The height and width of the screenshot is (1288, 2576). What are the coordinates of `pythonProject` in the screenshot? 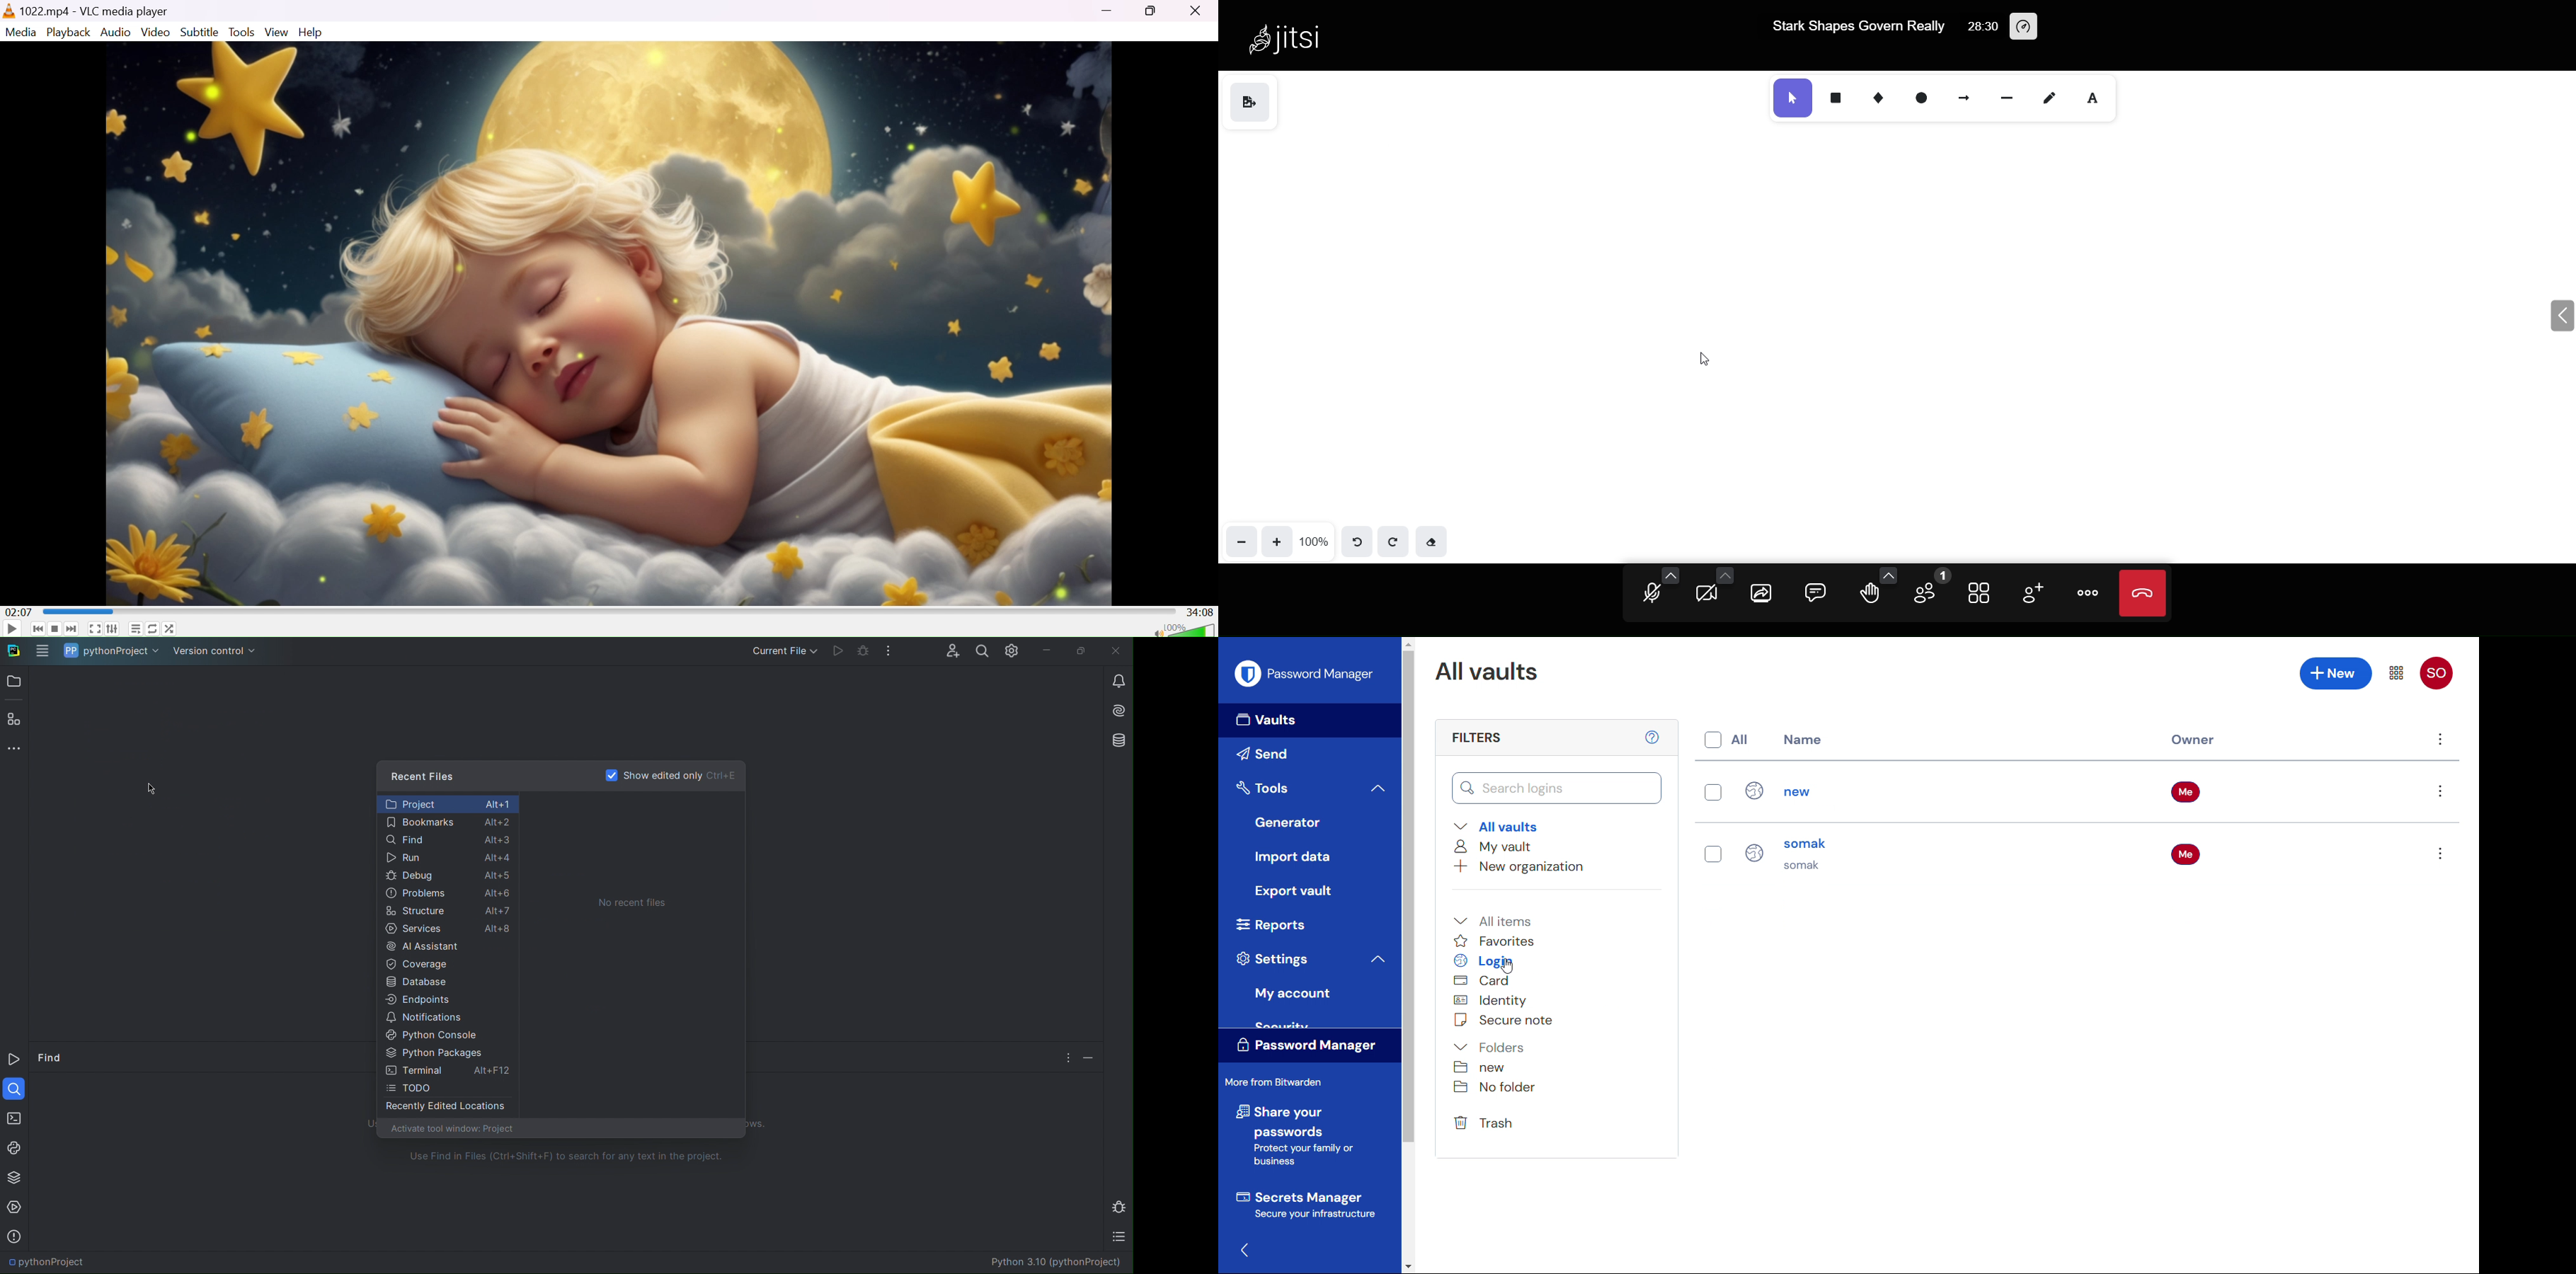 It's located at (47, 1262).